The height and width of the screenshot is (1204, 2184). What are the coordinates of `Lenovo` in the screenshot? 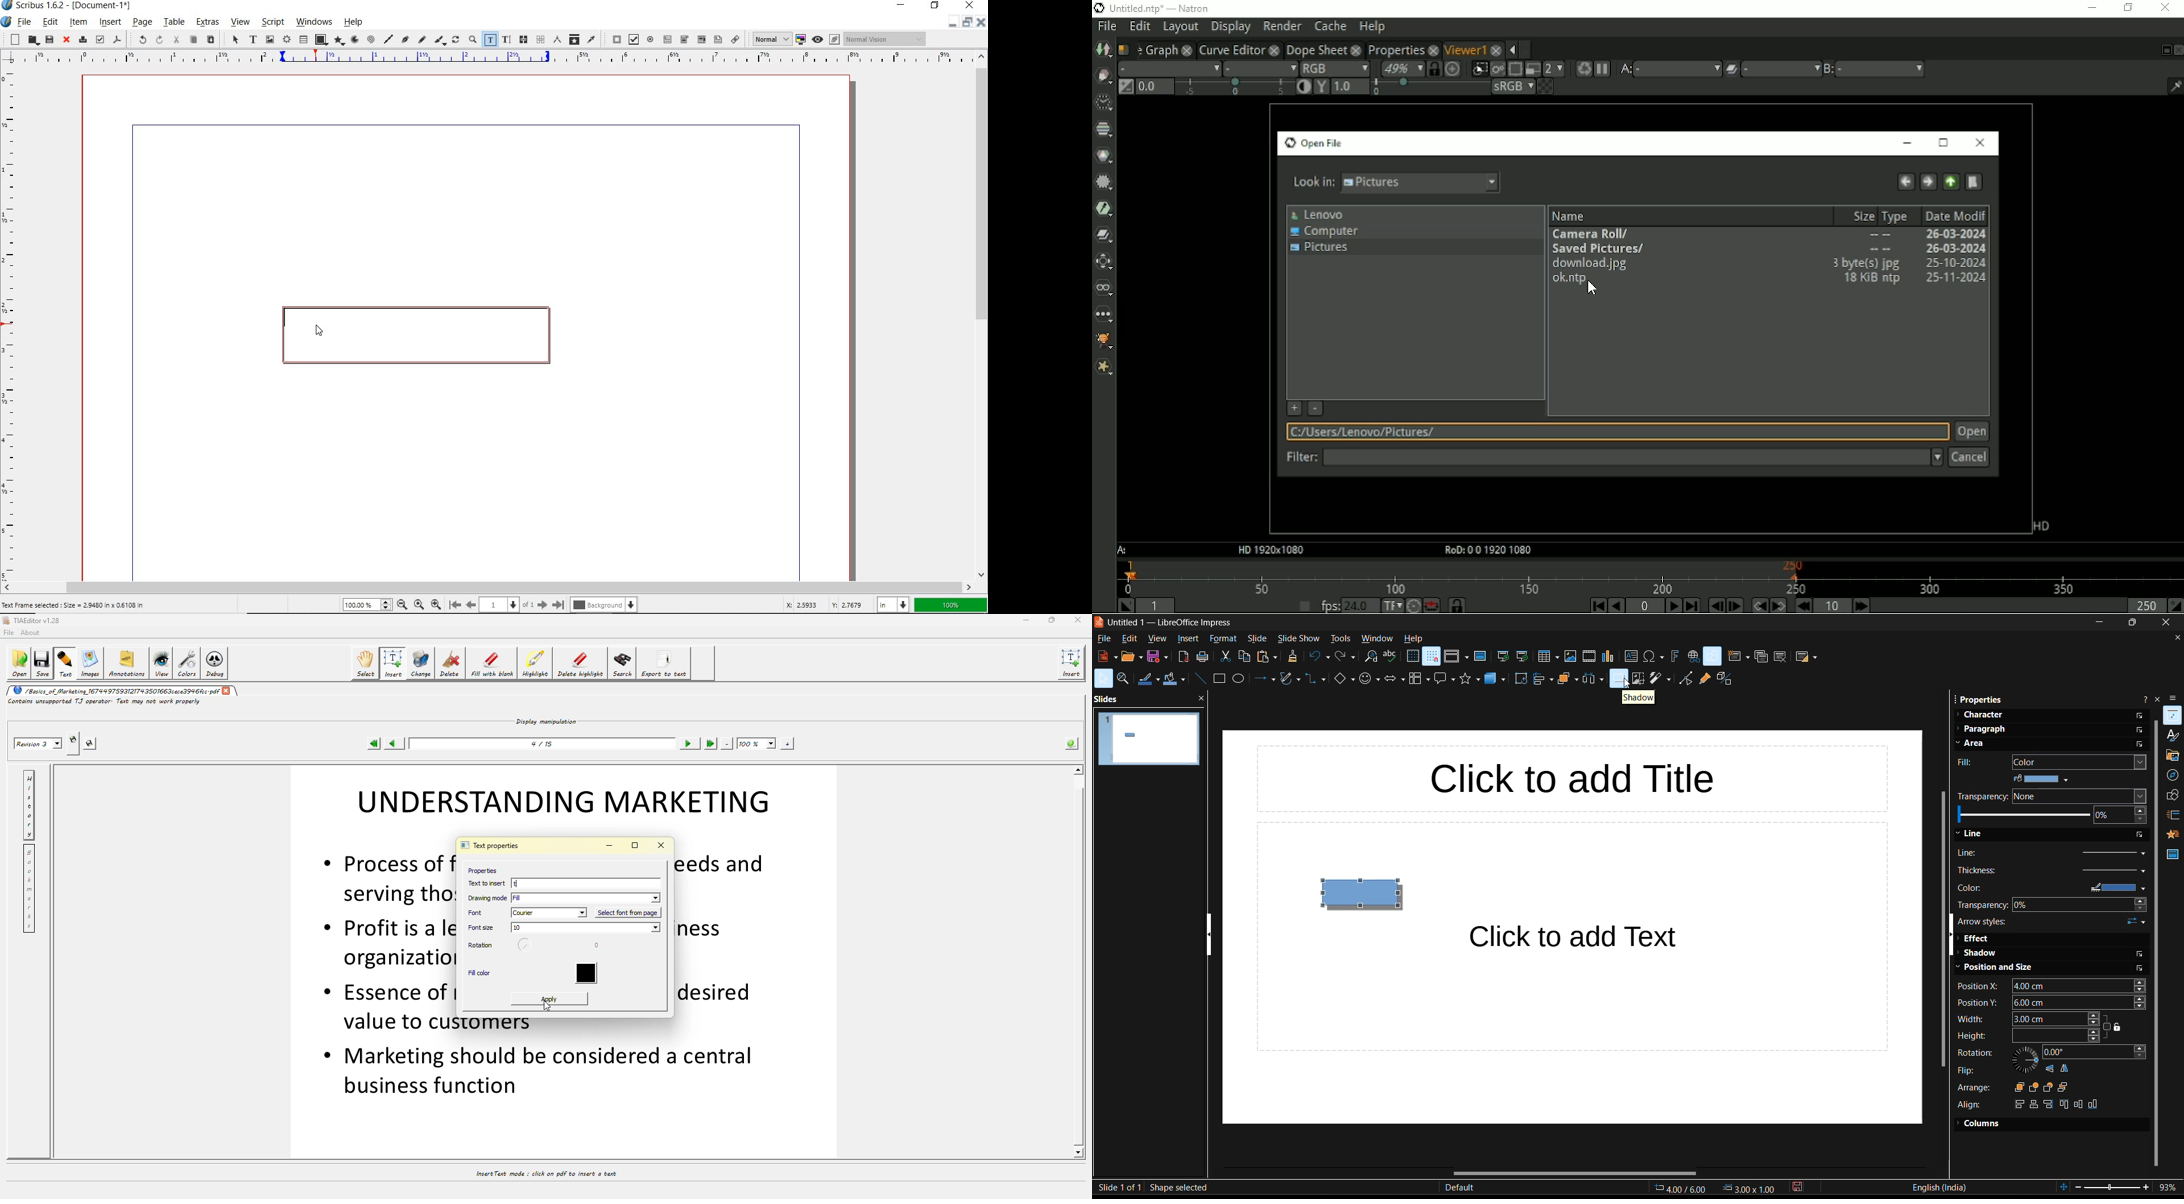 It's located at (1316, 215).